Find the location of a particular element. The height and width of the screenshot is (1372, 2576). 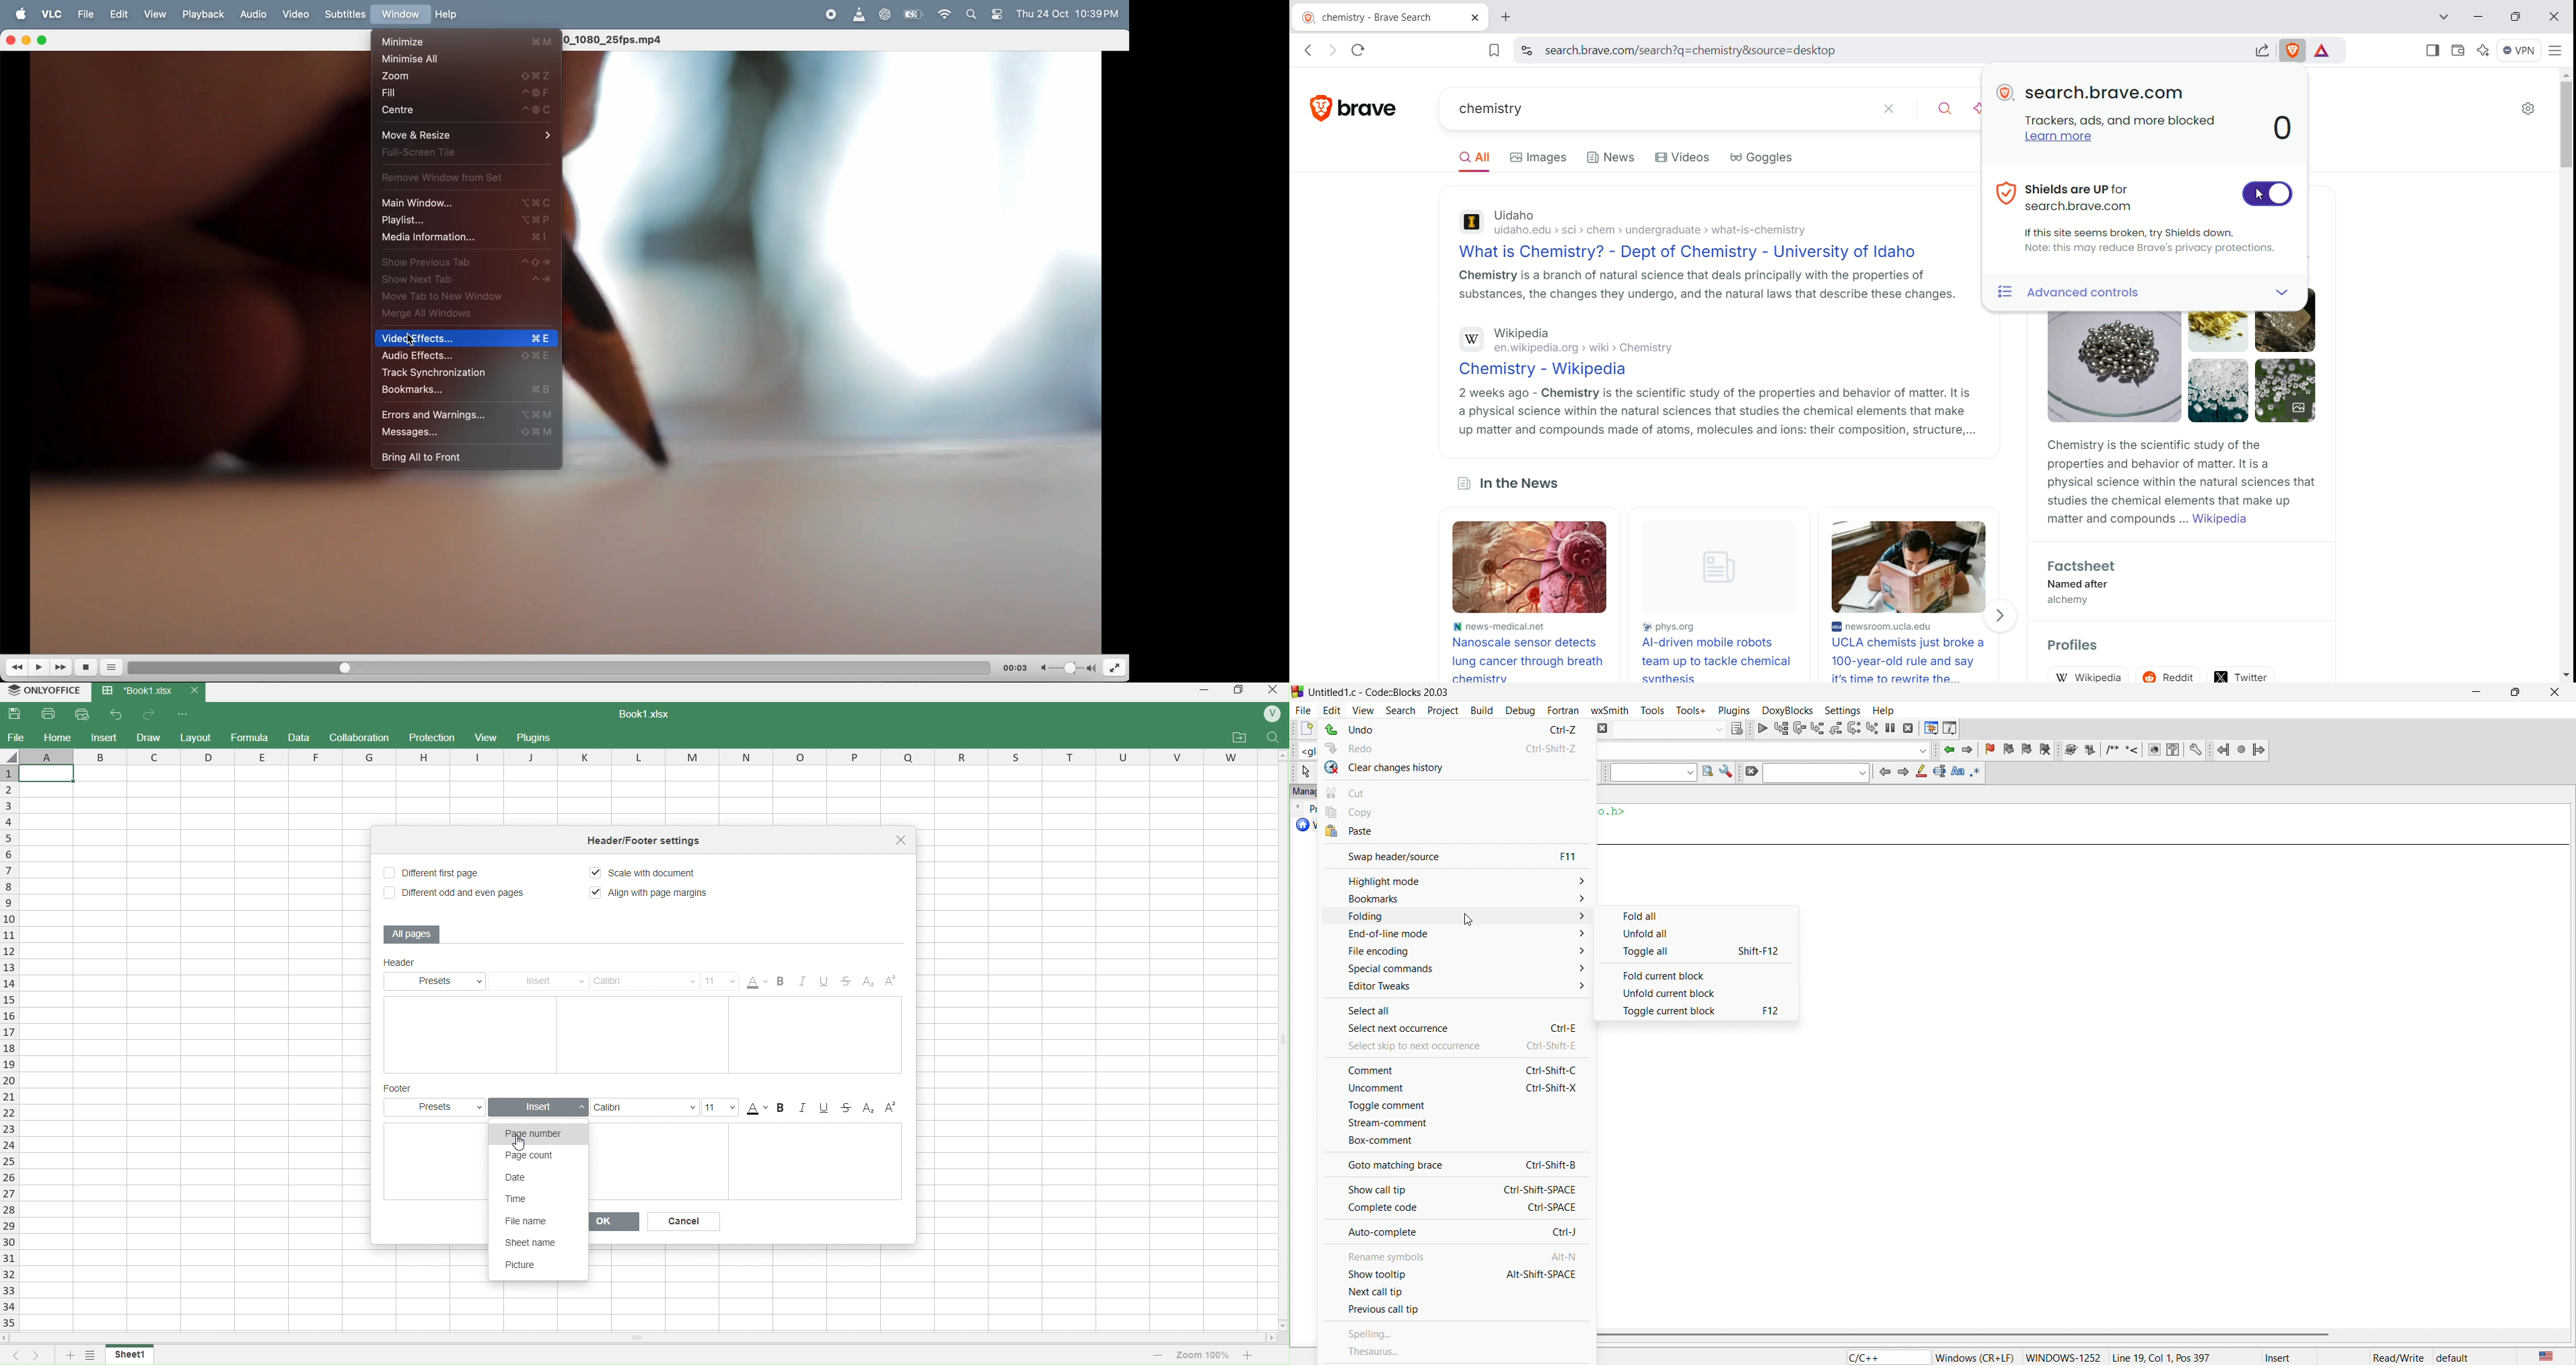

undo is located at coordinates (1454, 730).